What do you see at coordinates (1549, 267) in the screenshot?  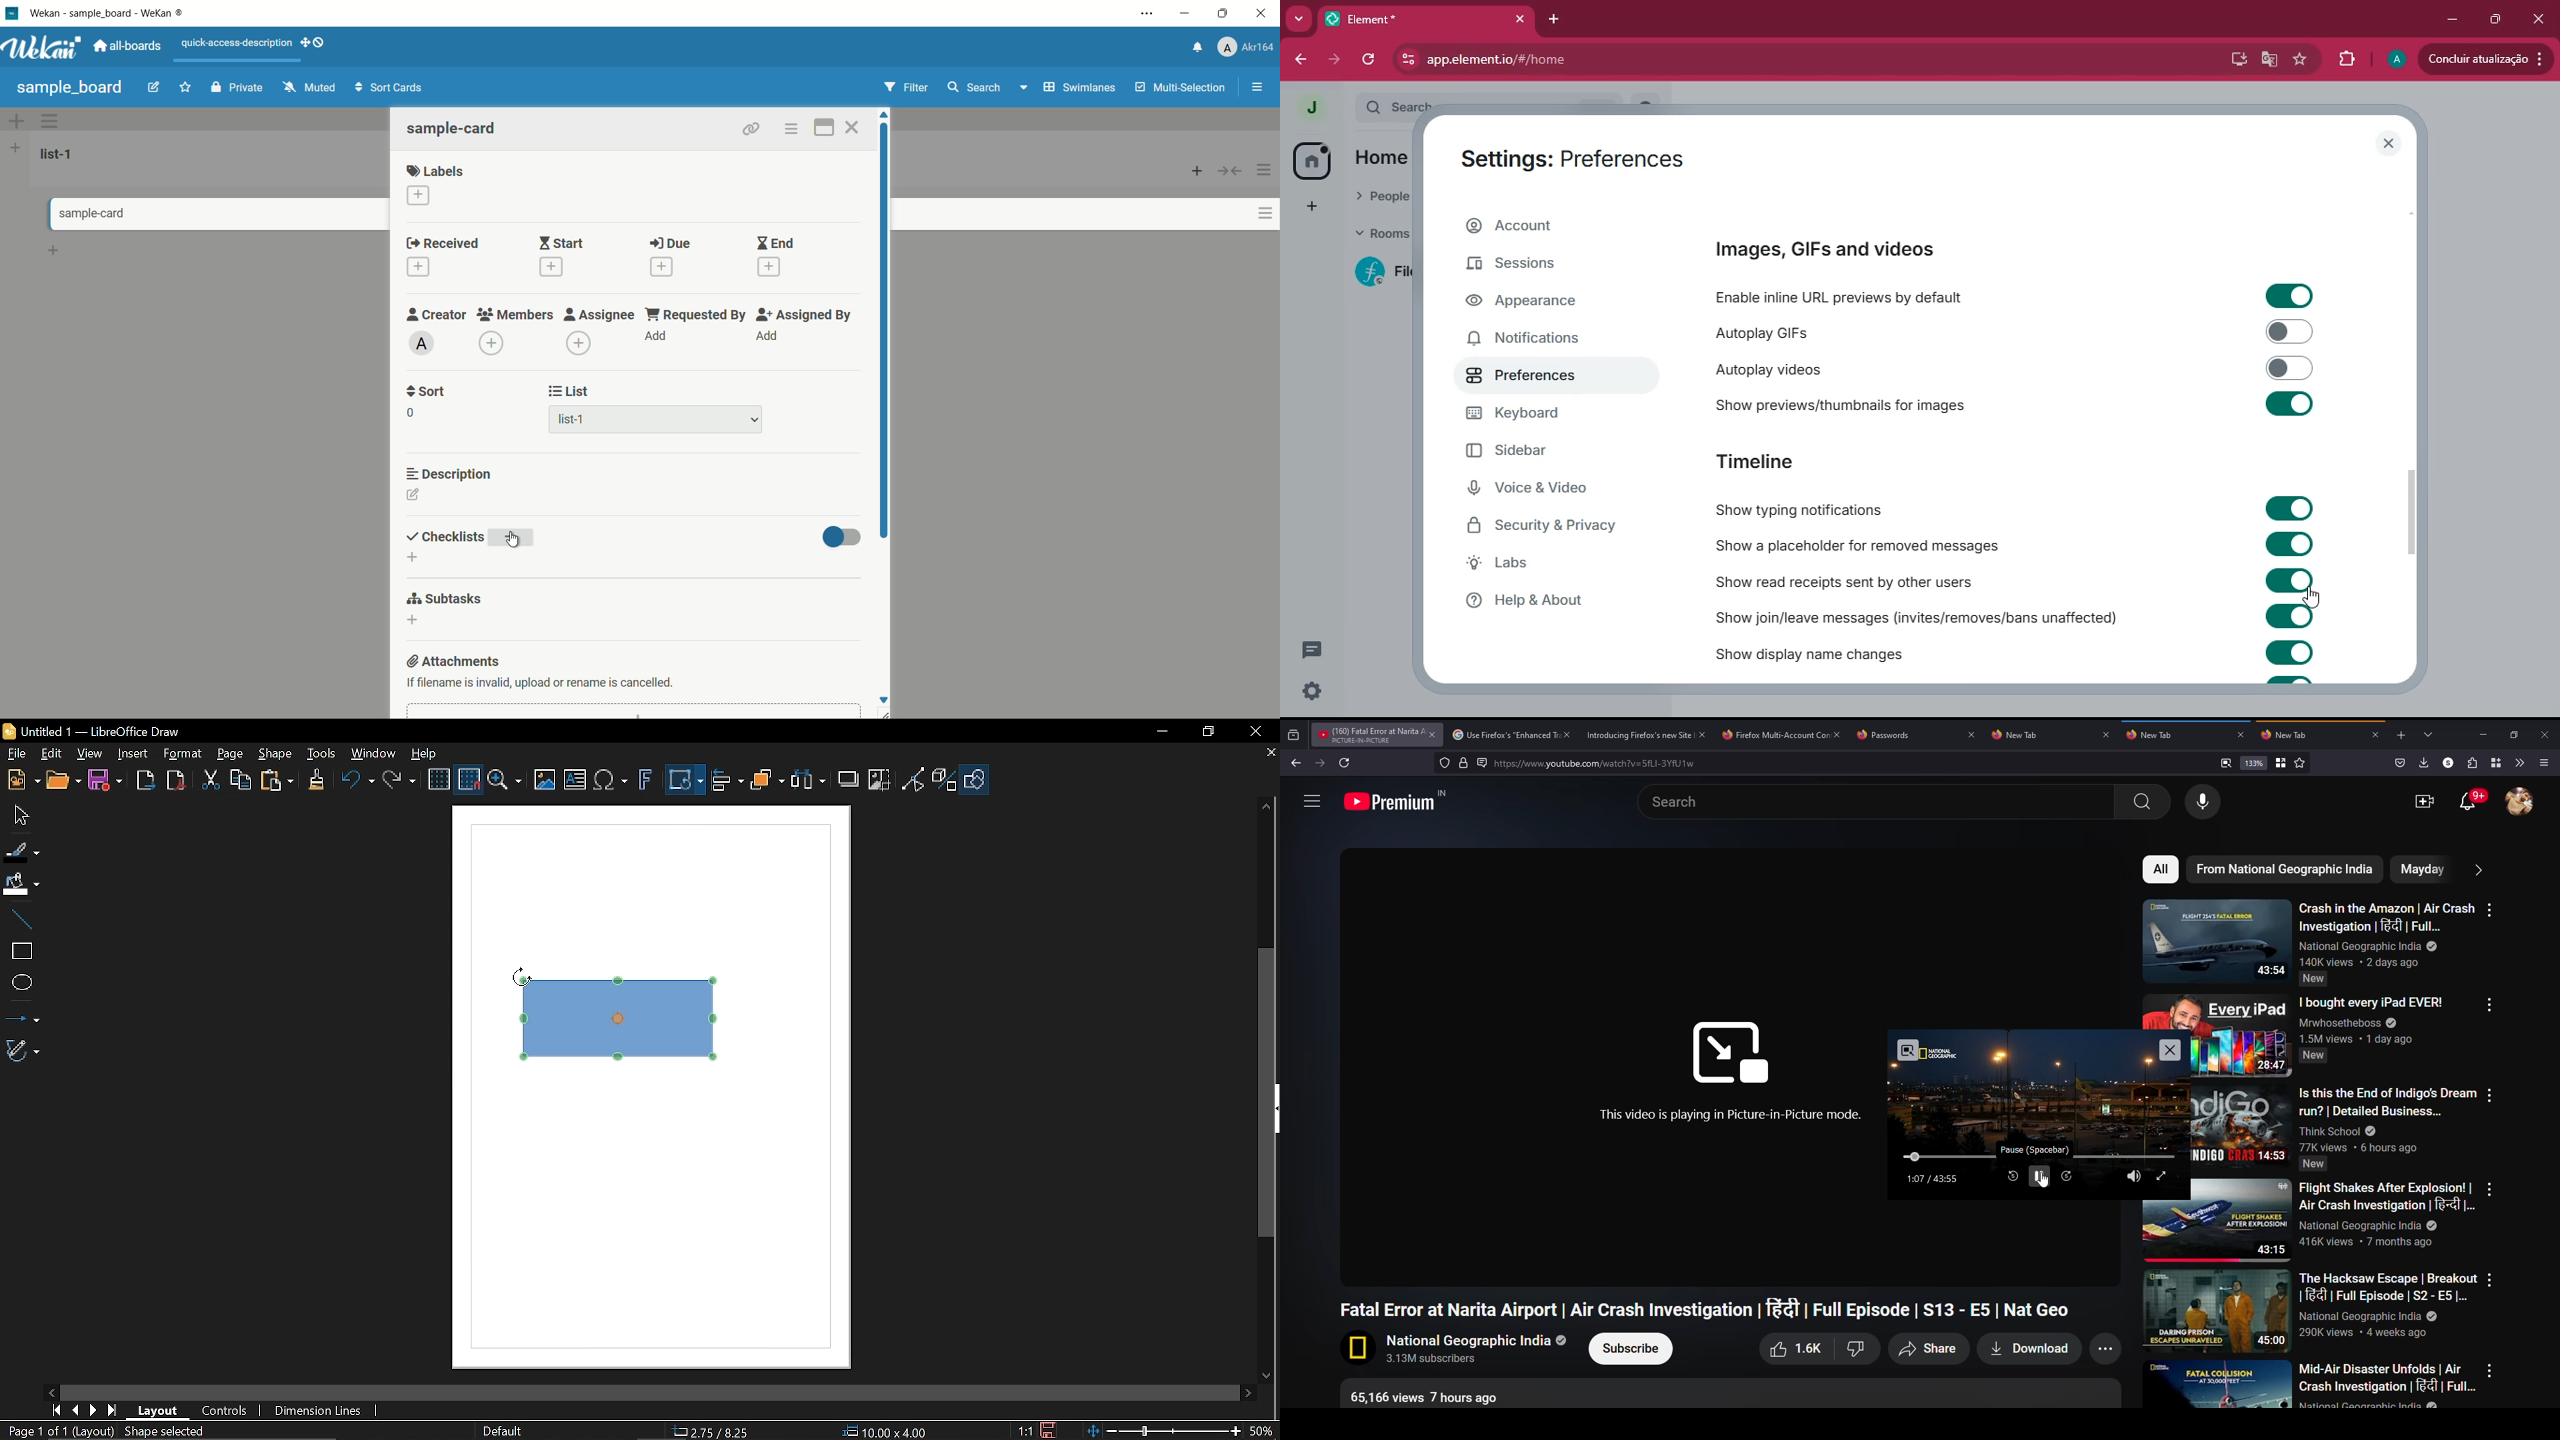 I see `sessions` at bounding box center [1549, 267].